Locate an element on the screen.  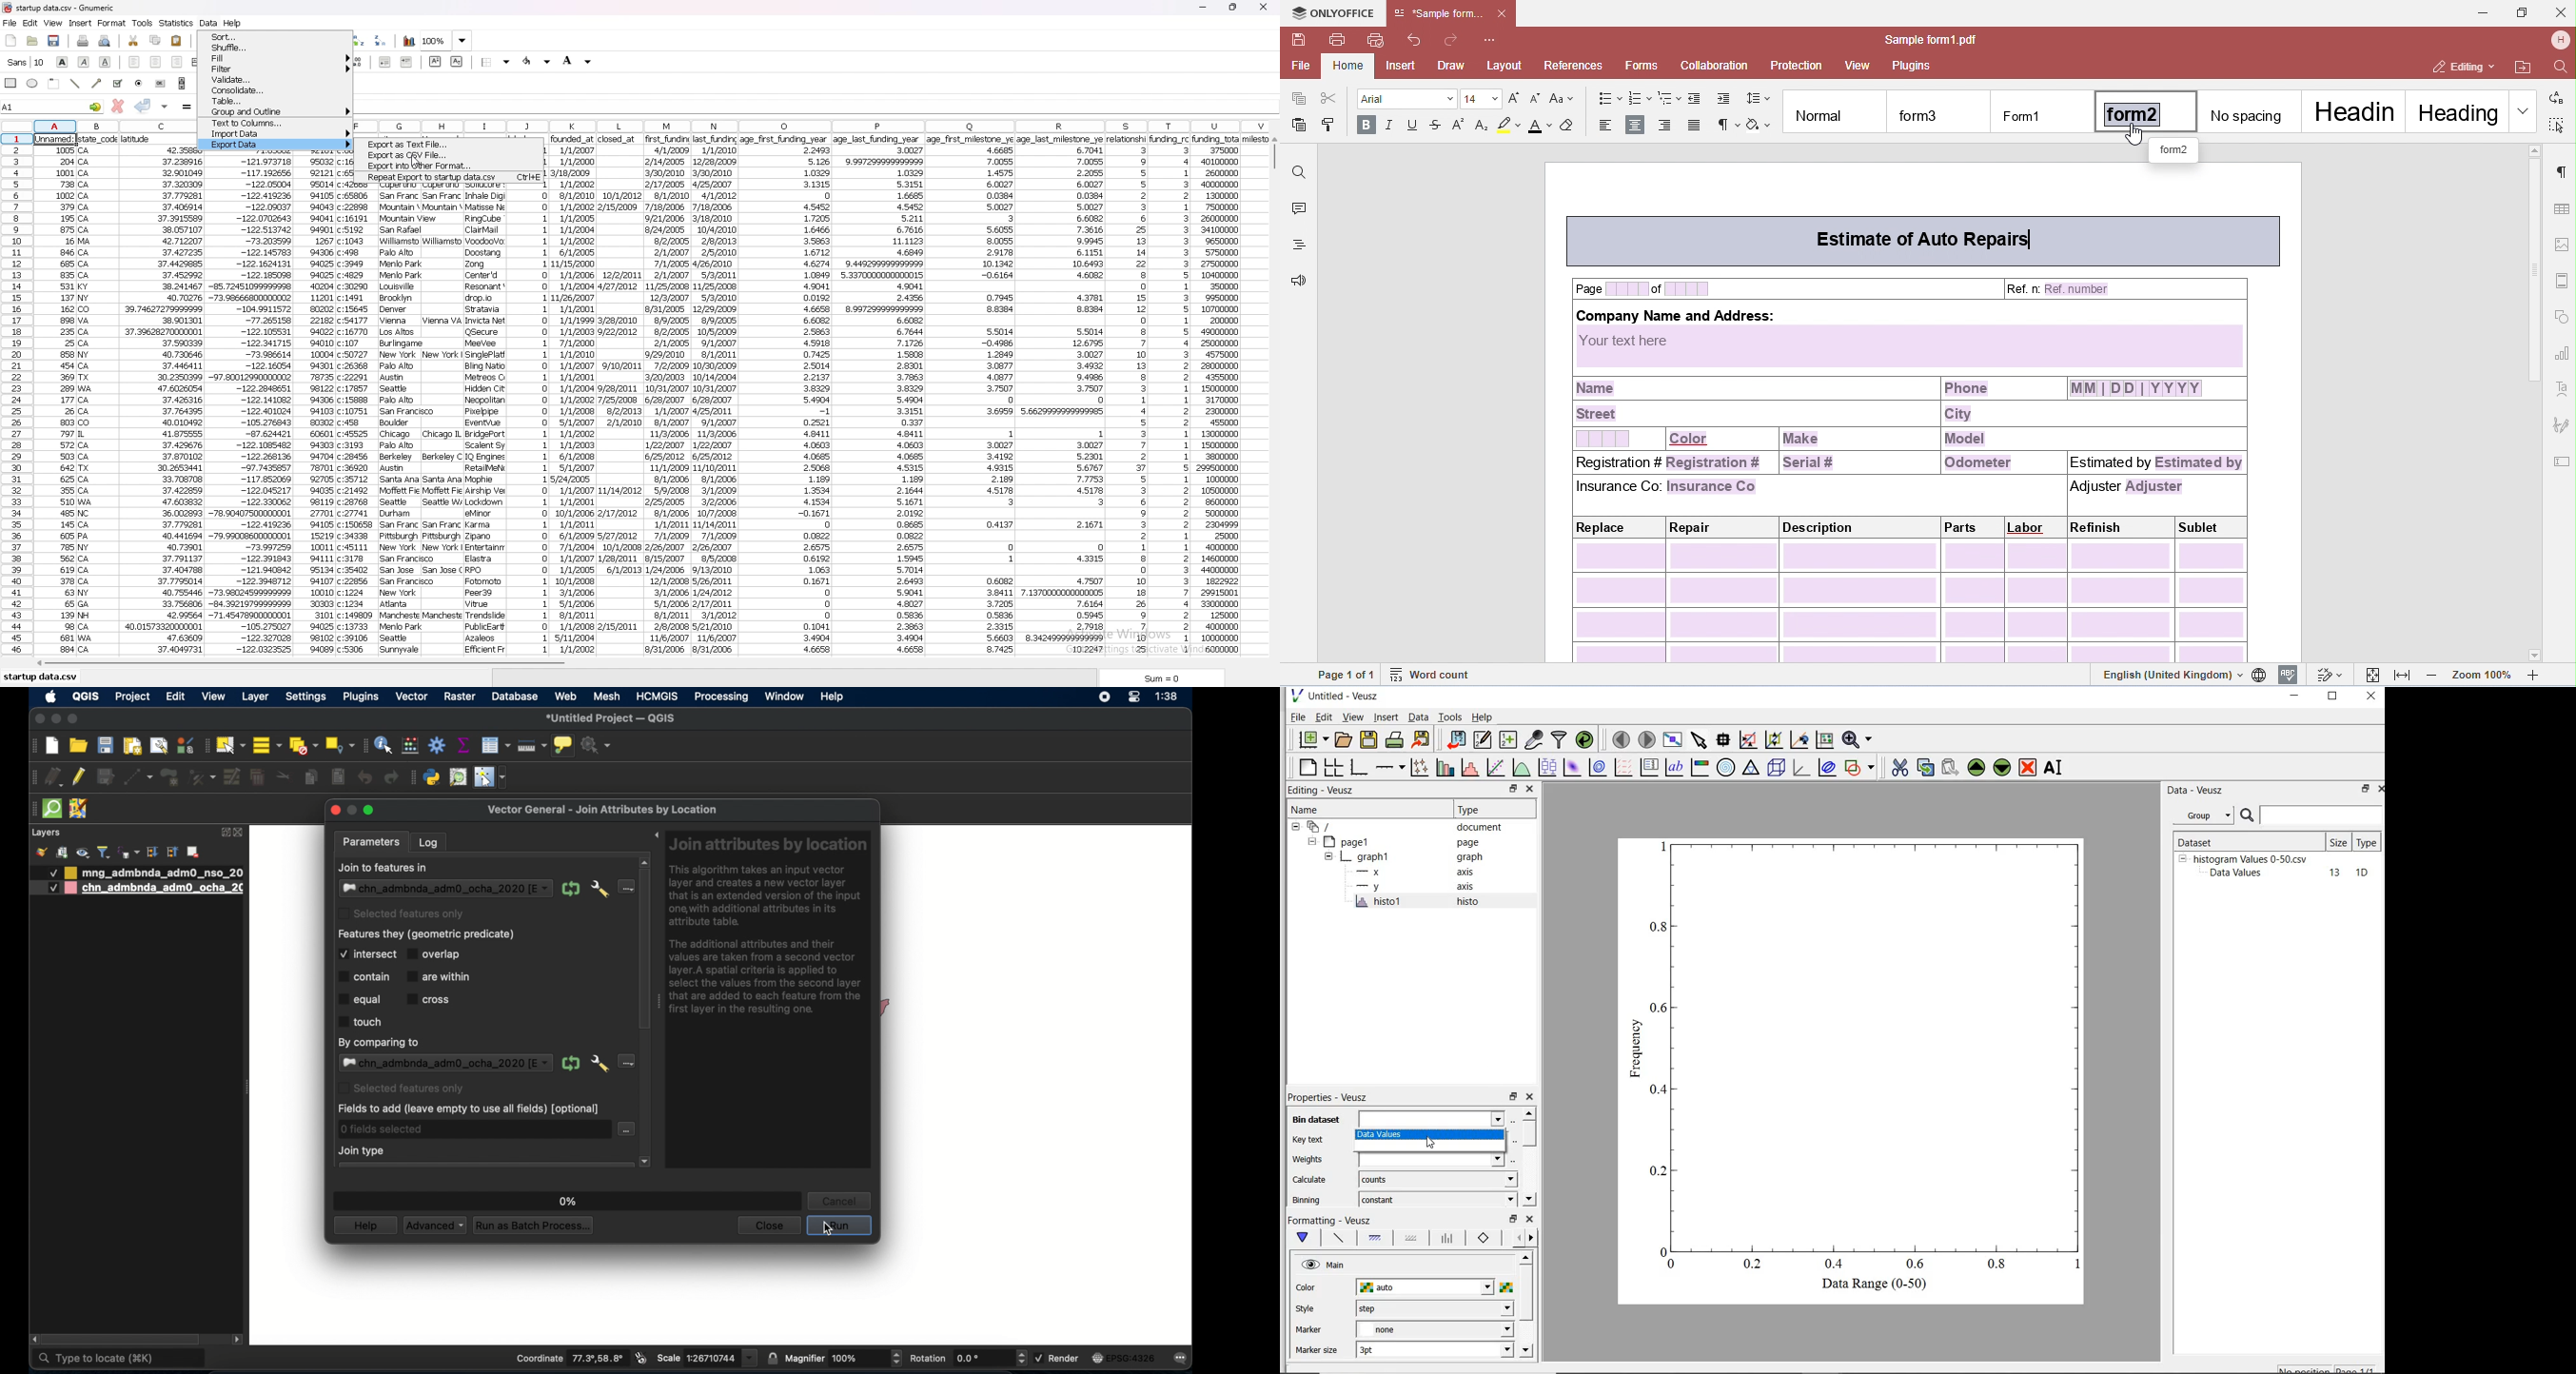
print is located at coordinates (82, 41).